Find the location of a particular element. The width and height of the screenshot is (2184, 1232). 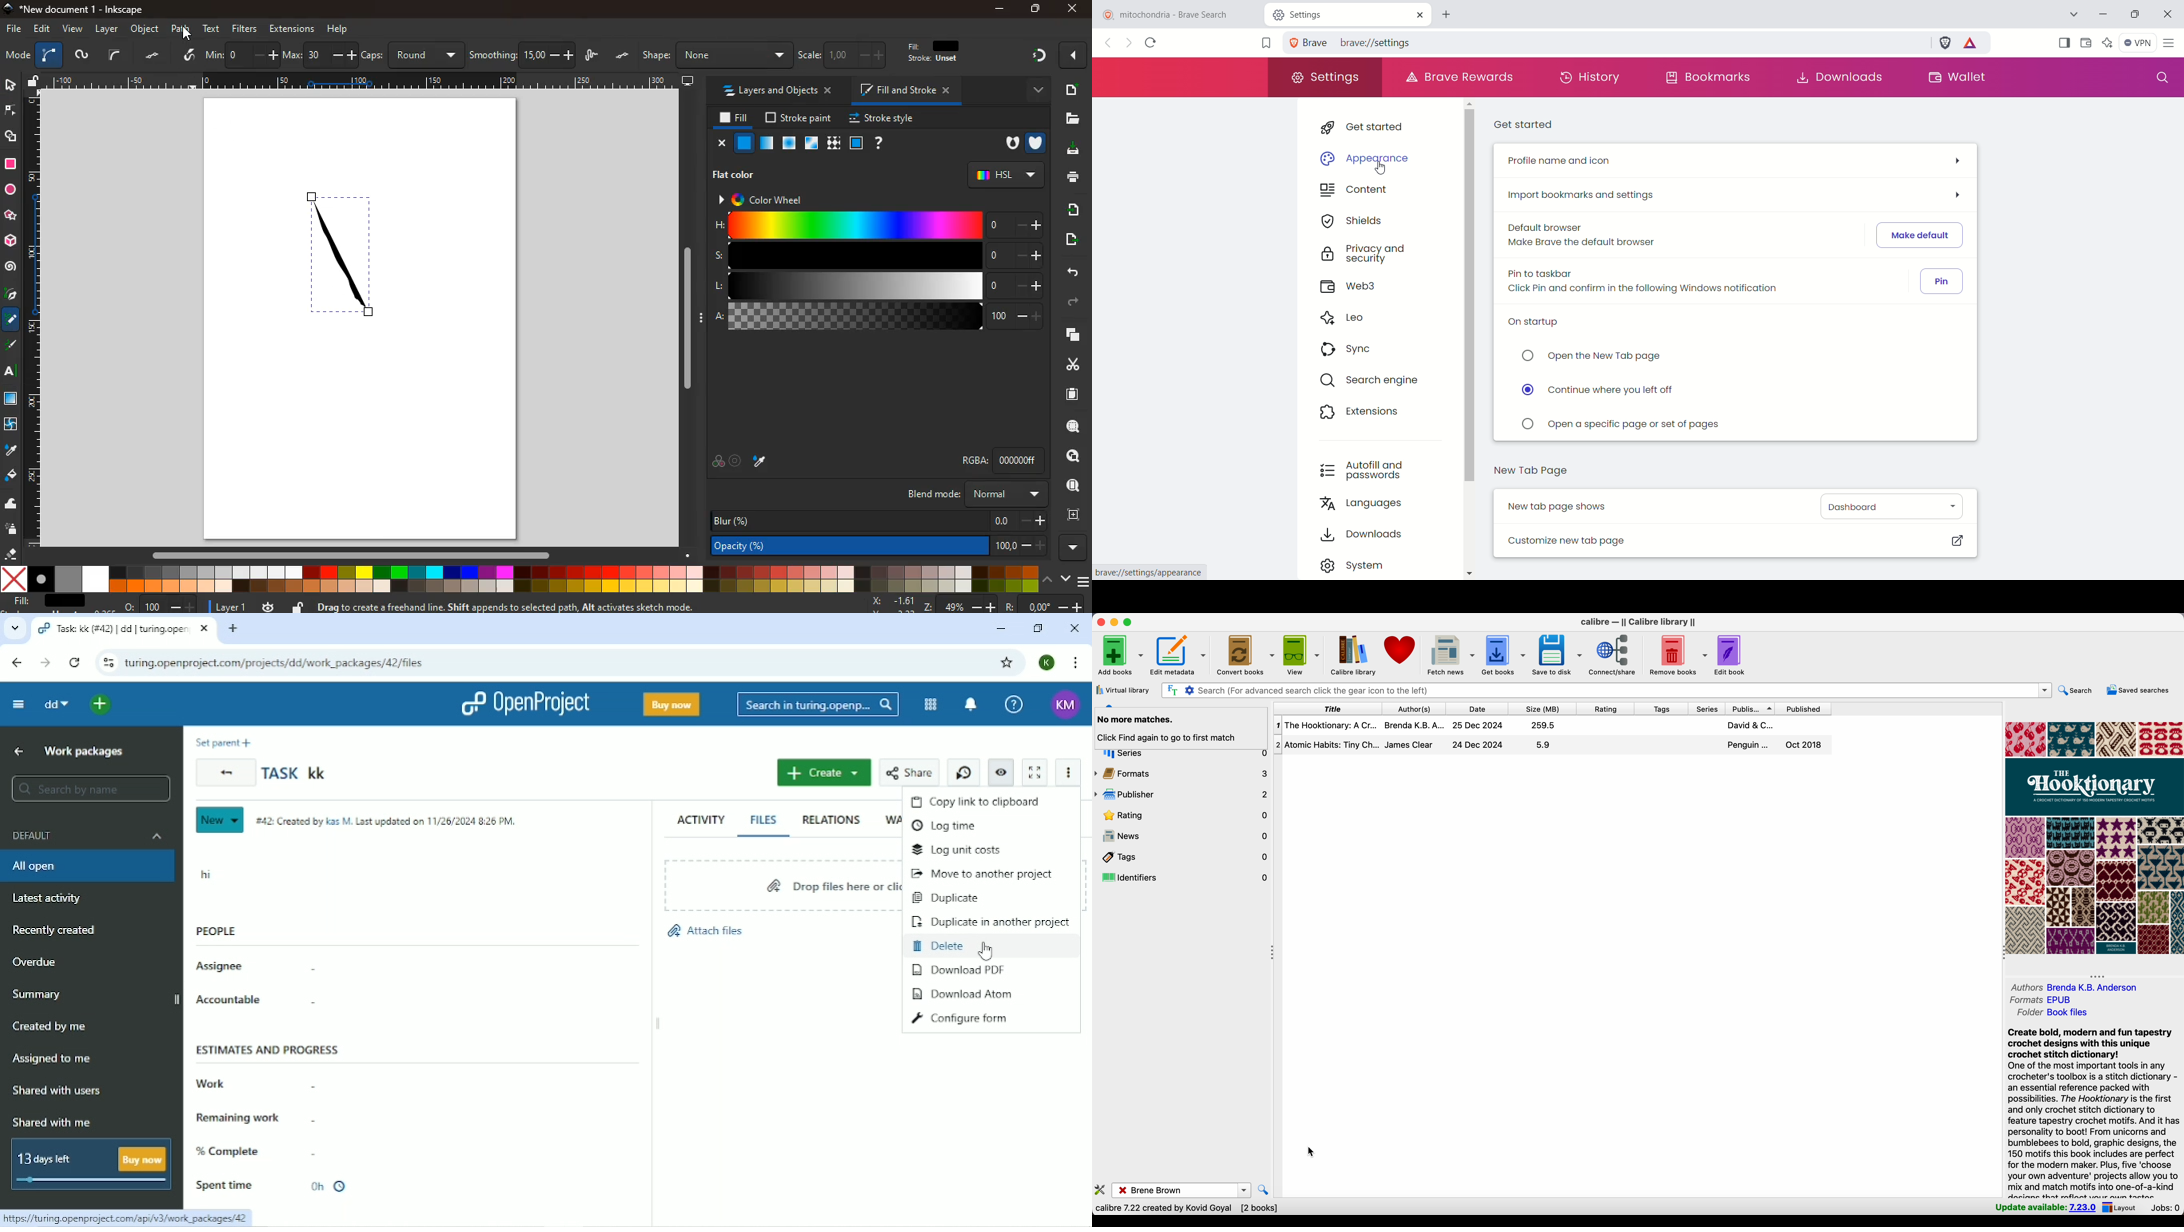

rating is located at coordinates (1609, 709).